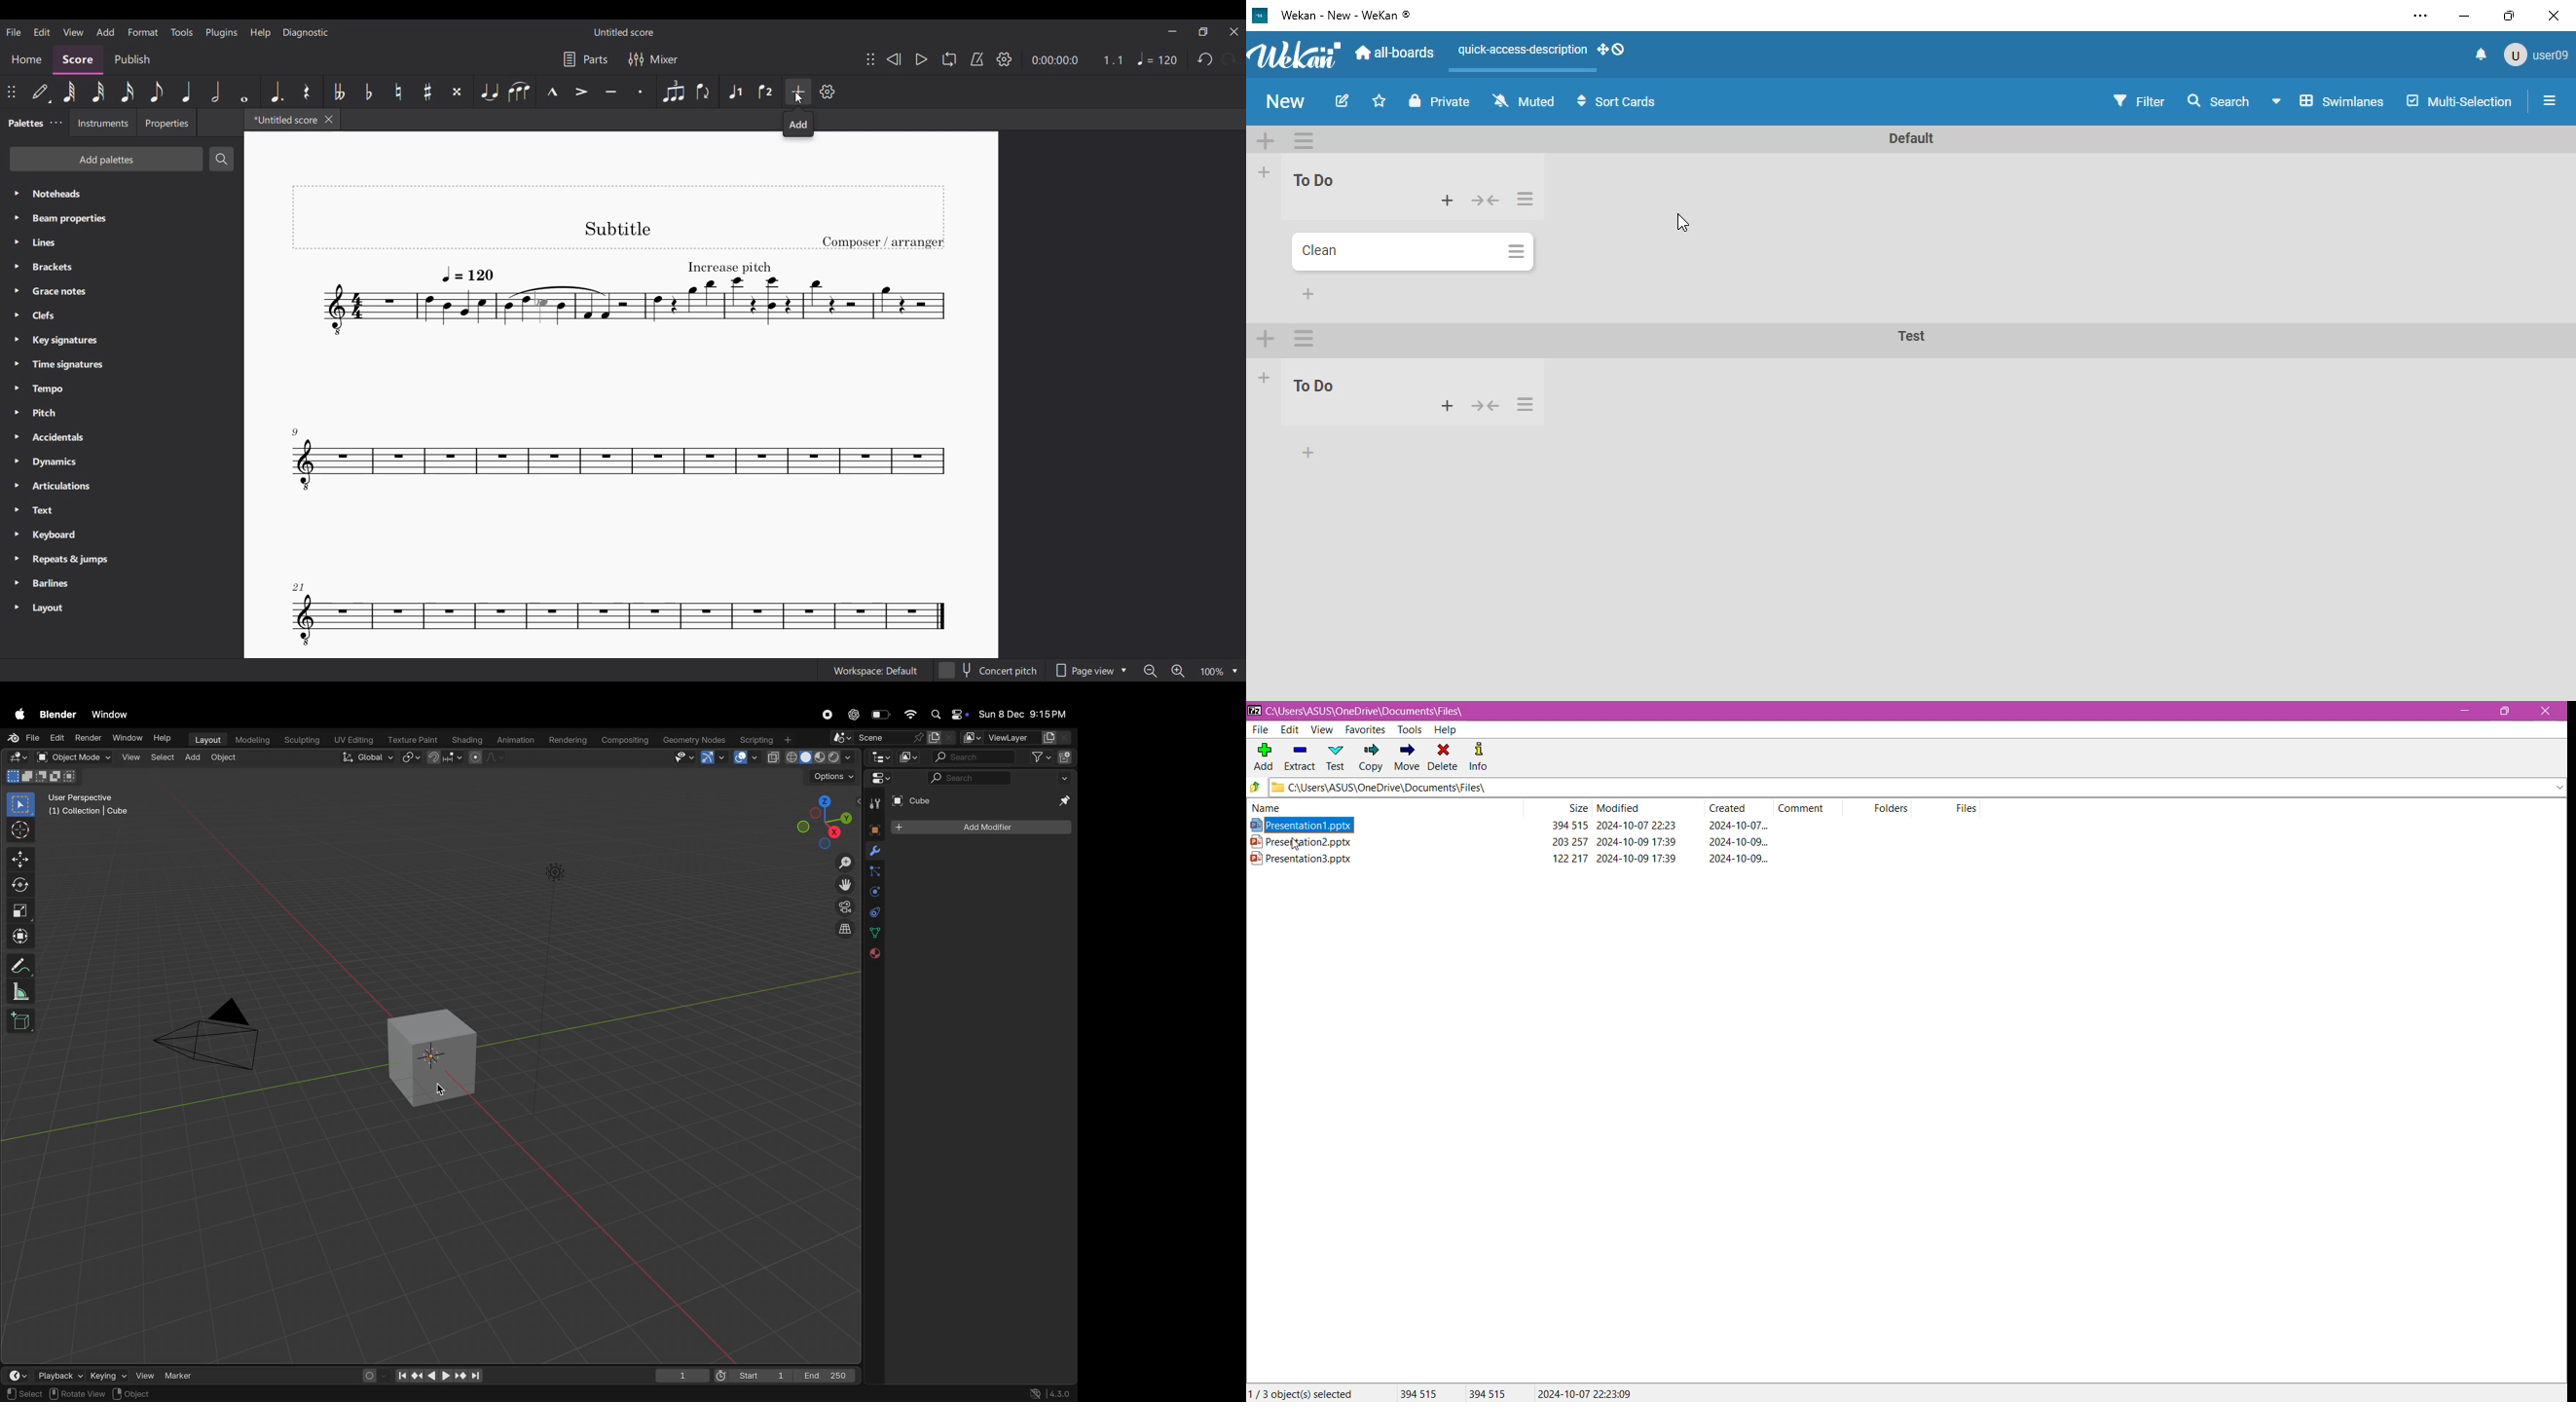 This screenshot has height=1428, width=2576. I want to click on Move back one step, so click(1256, 788).